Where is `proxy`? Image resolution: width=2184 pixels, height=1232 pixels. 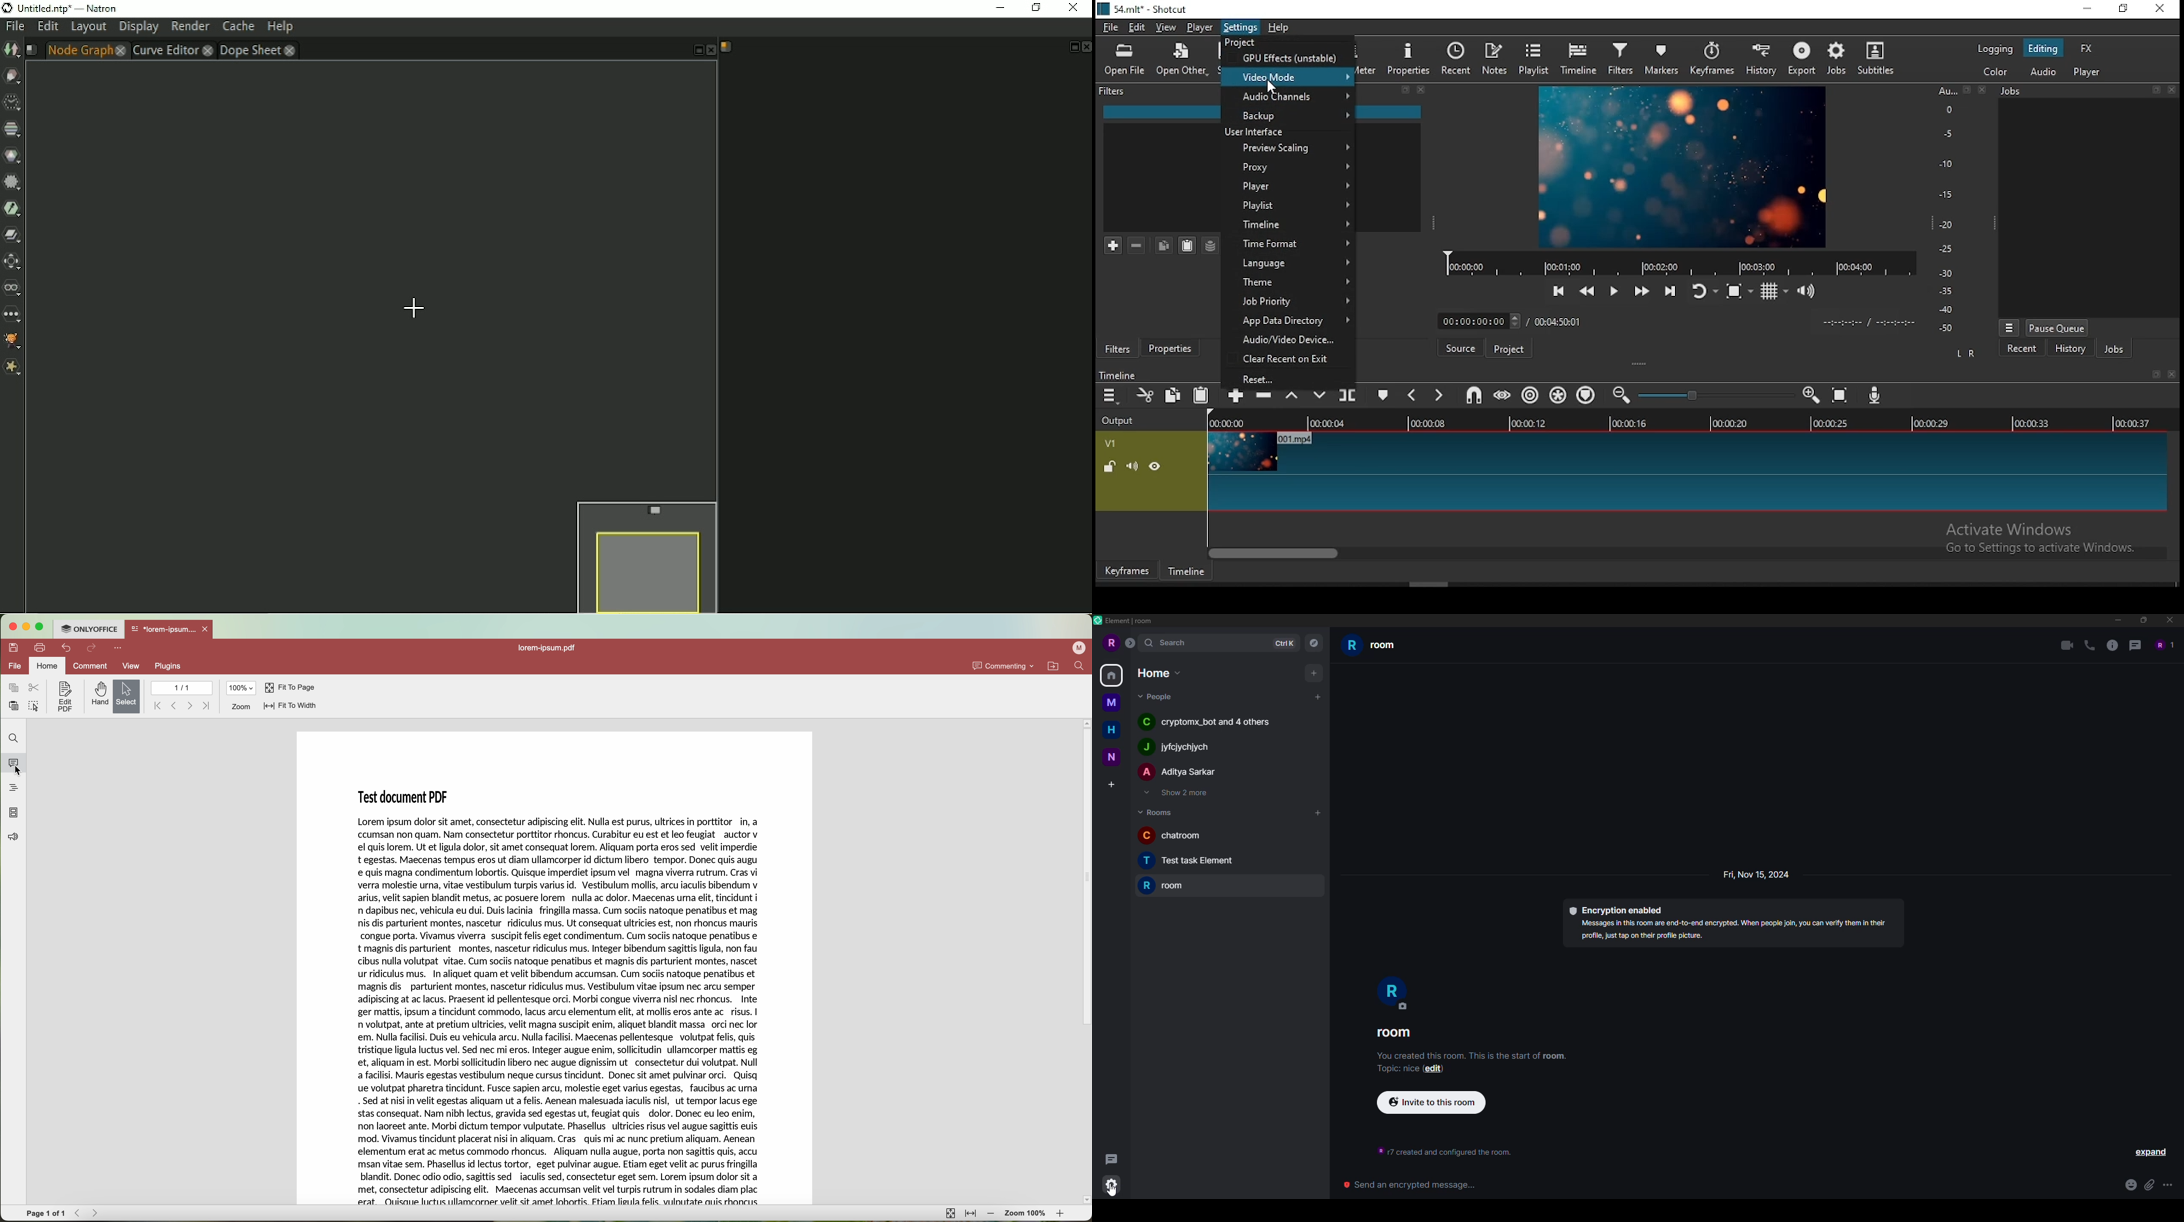
proxy is located at coordinates (1285, 167).